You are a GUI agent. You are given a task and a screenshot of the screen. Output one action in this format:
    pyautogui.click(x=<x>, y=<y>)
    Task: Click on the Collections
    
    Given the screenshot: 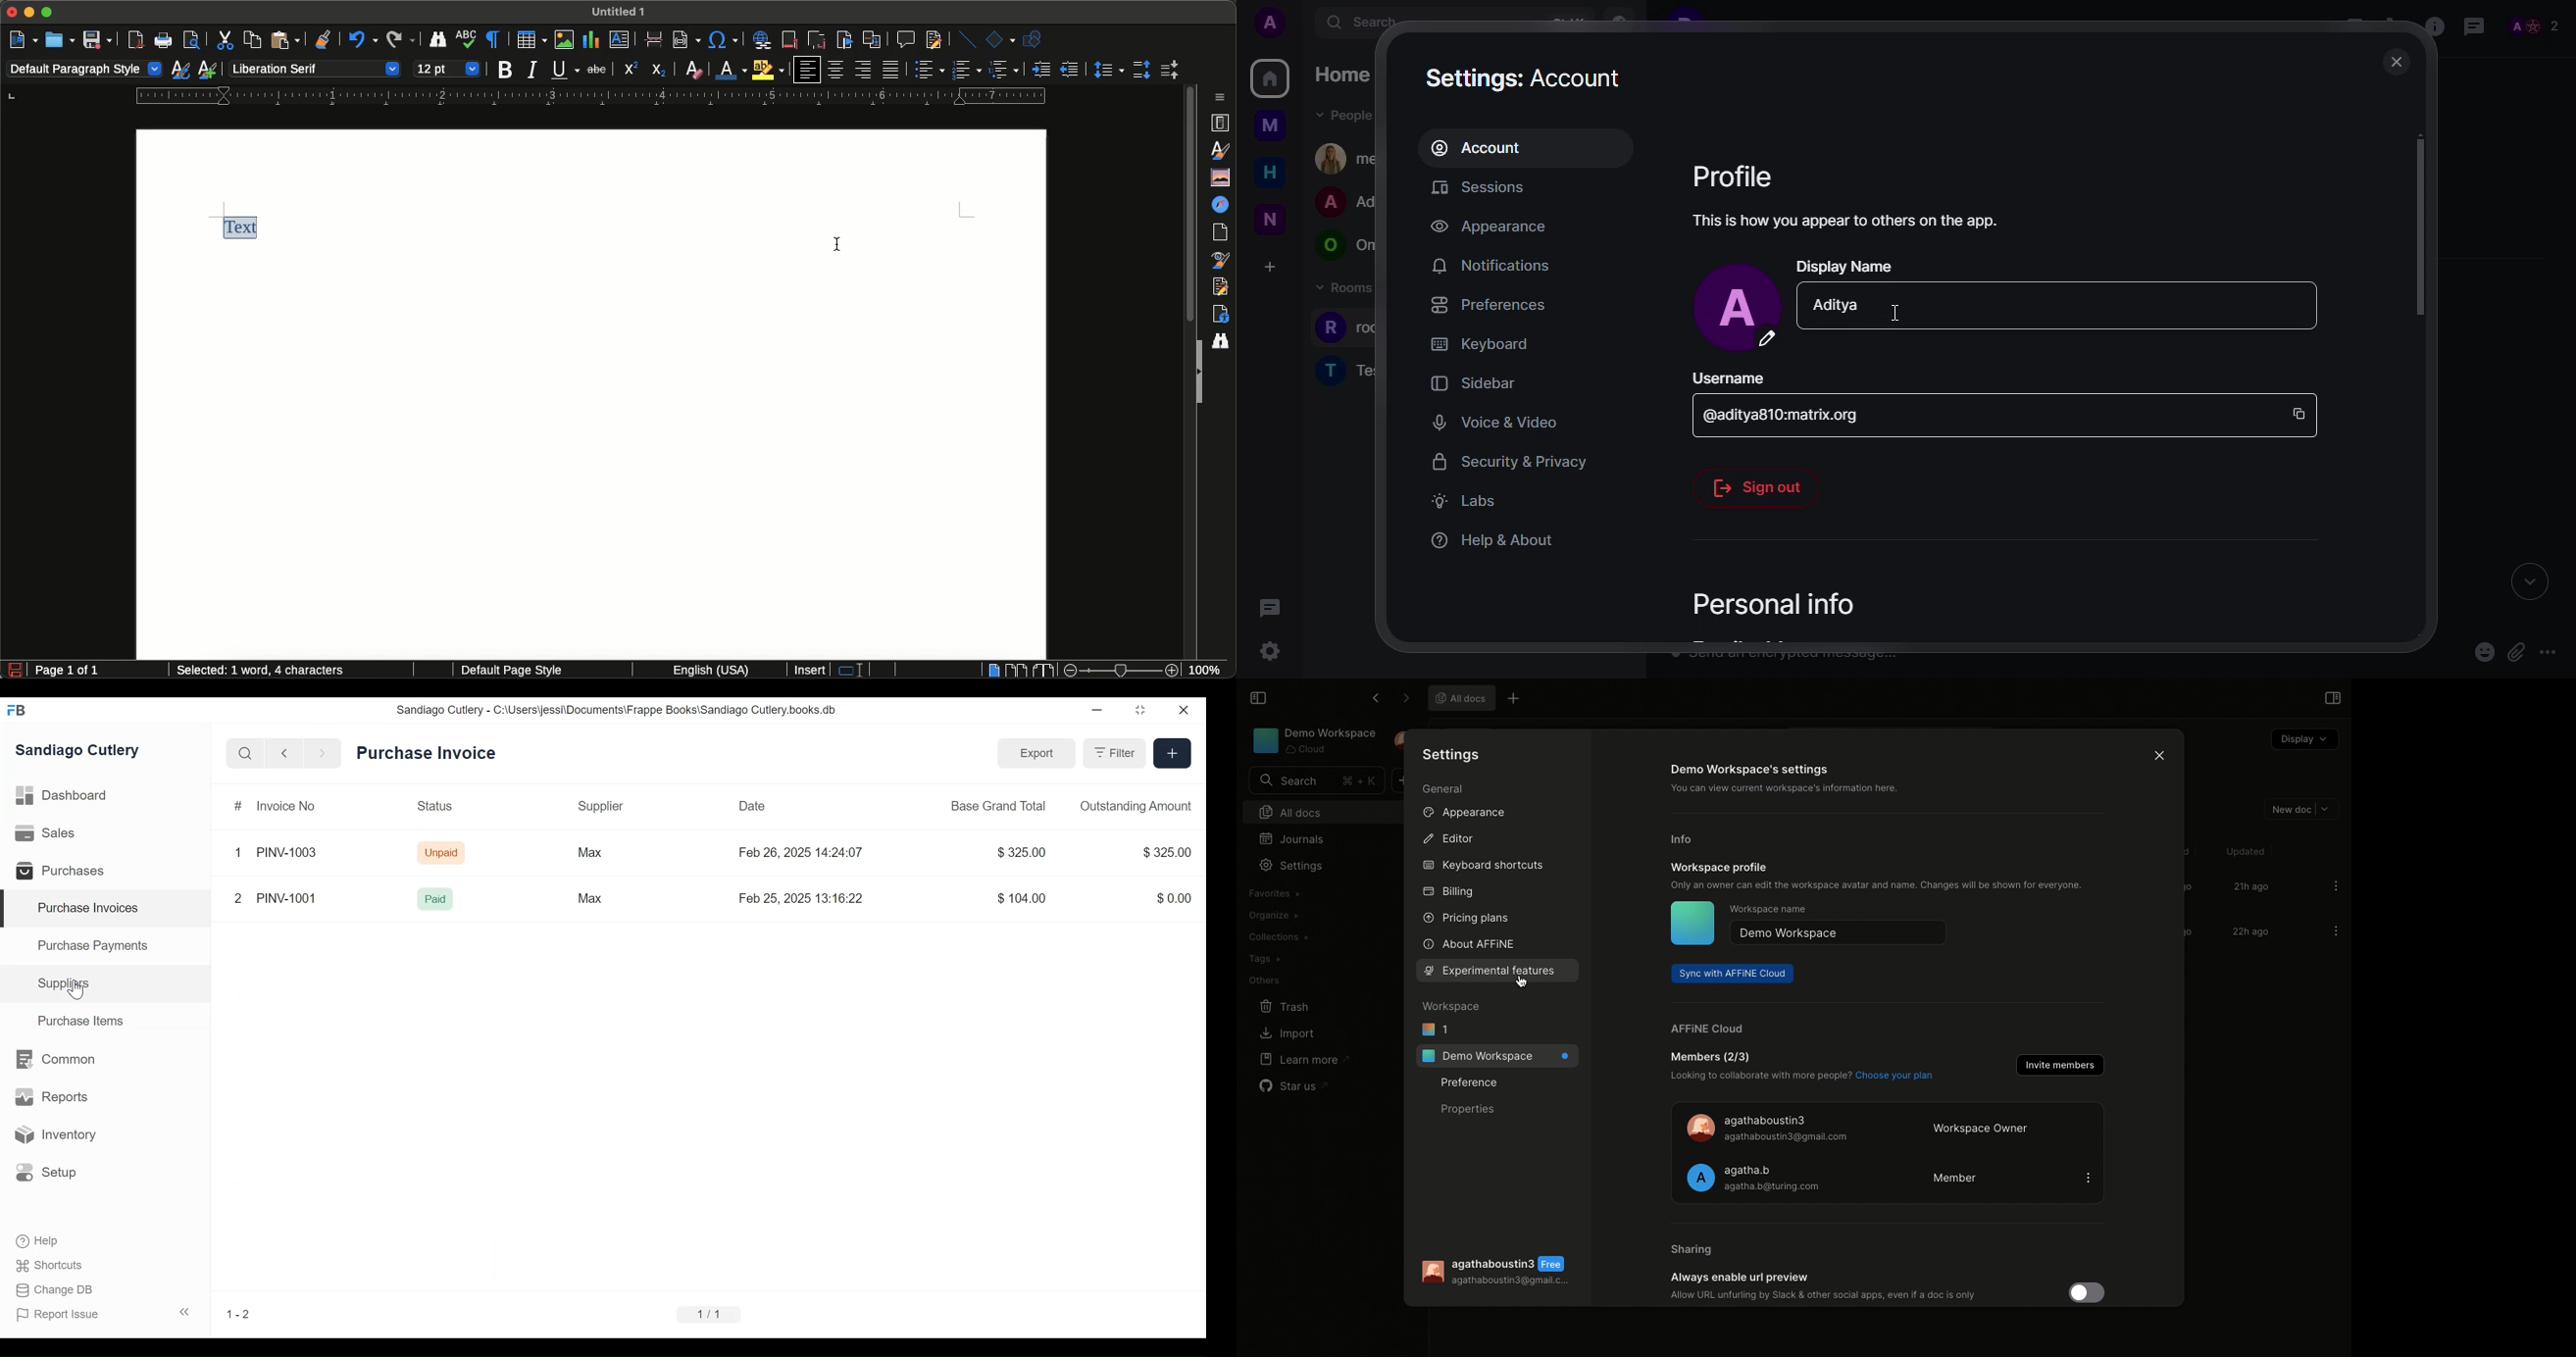 What is the action you would take?
    pyautogui.click(x=1278, y=937)
    